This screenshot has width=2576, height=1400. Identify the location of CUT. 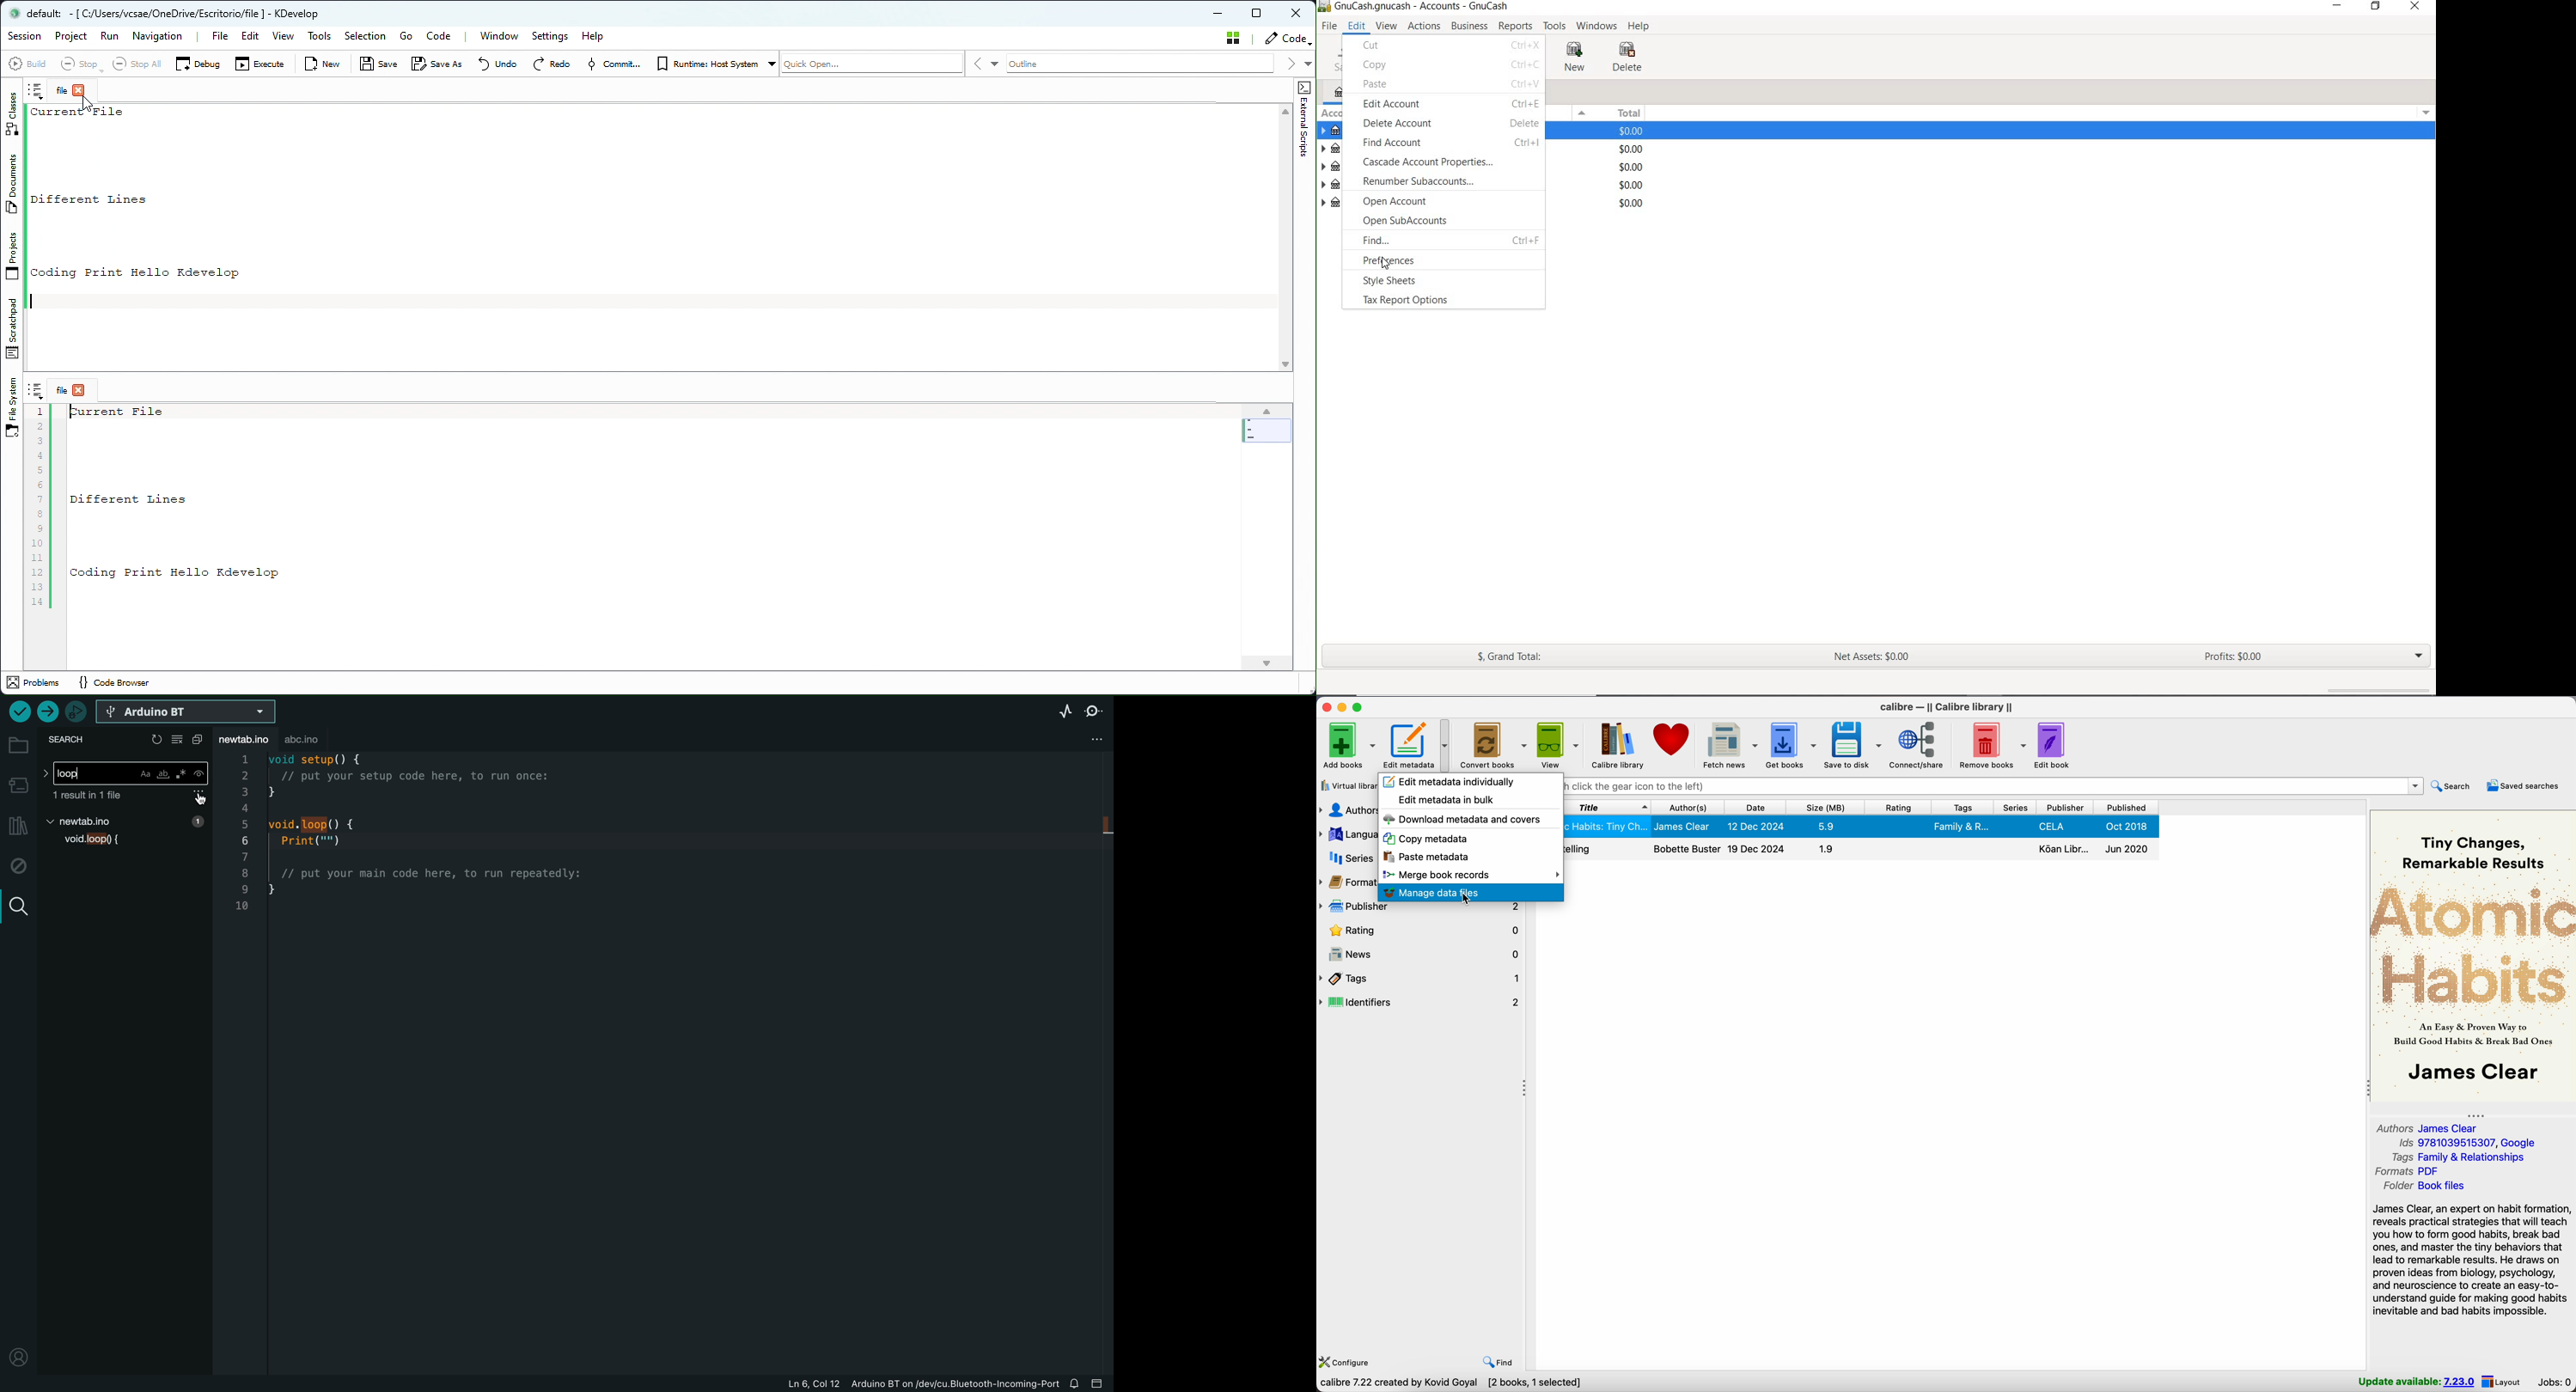
(1450, 46).